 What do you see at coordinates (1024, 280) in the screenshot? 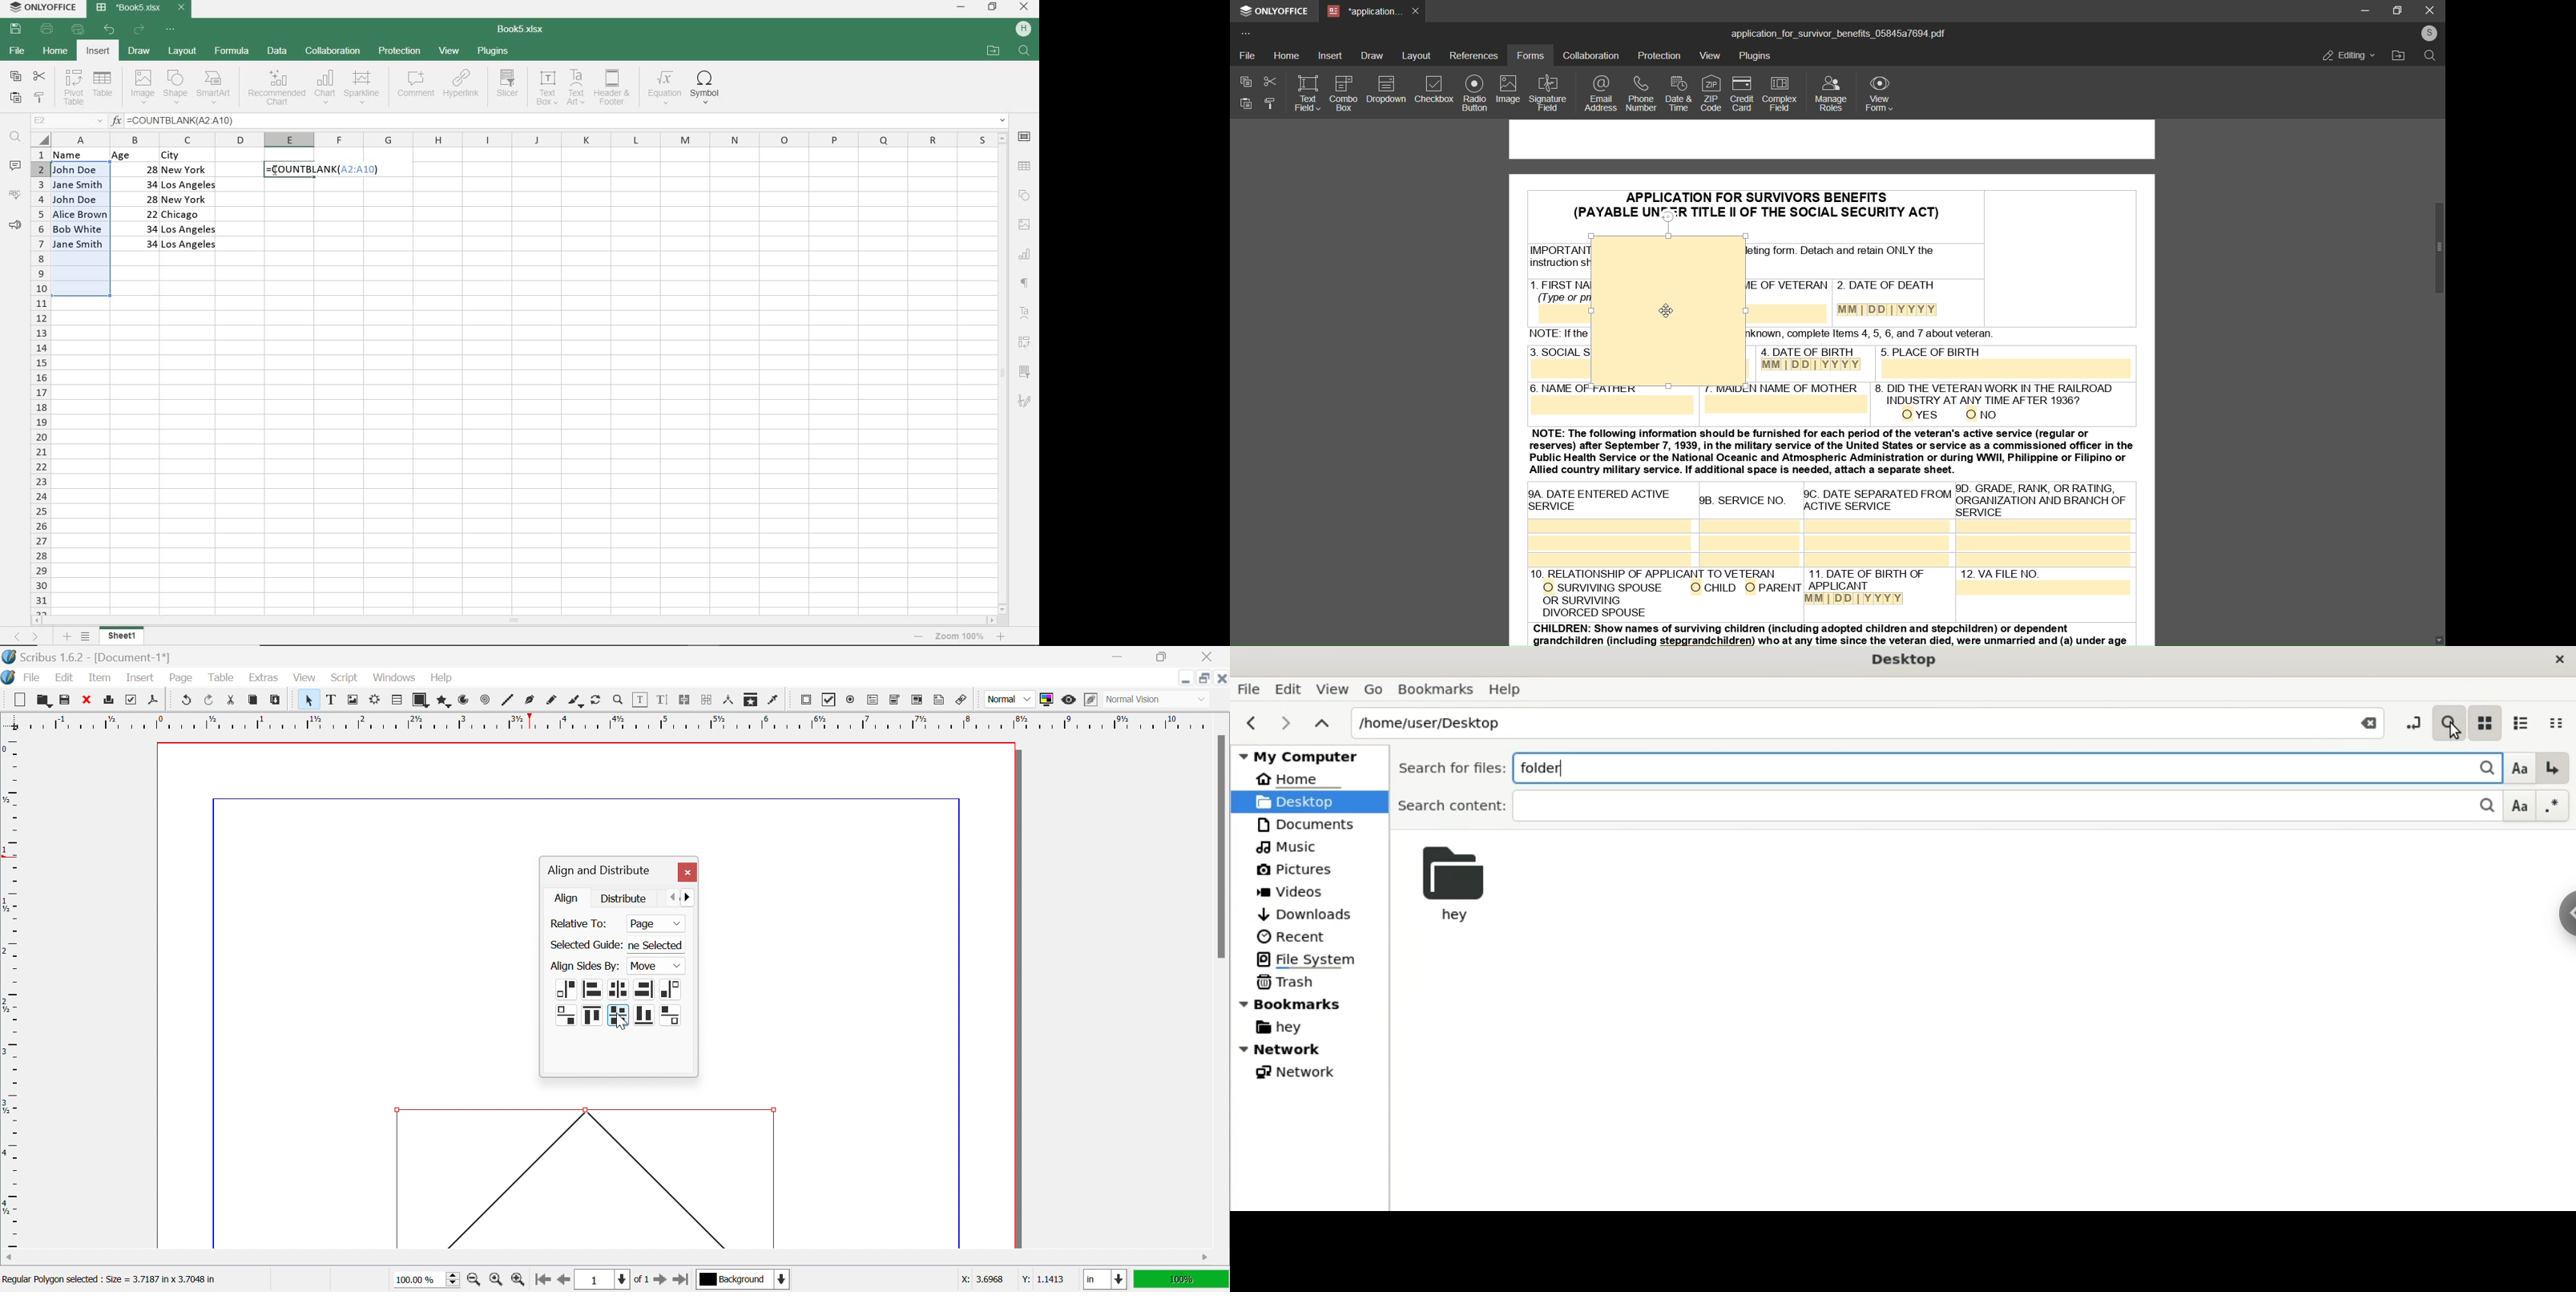
I see `PARAGRAPH SETTINGS` at bounding box center [1024, 280].